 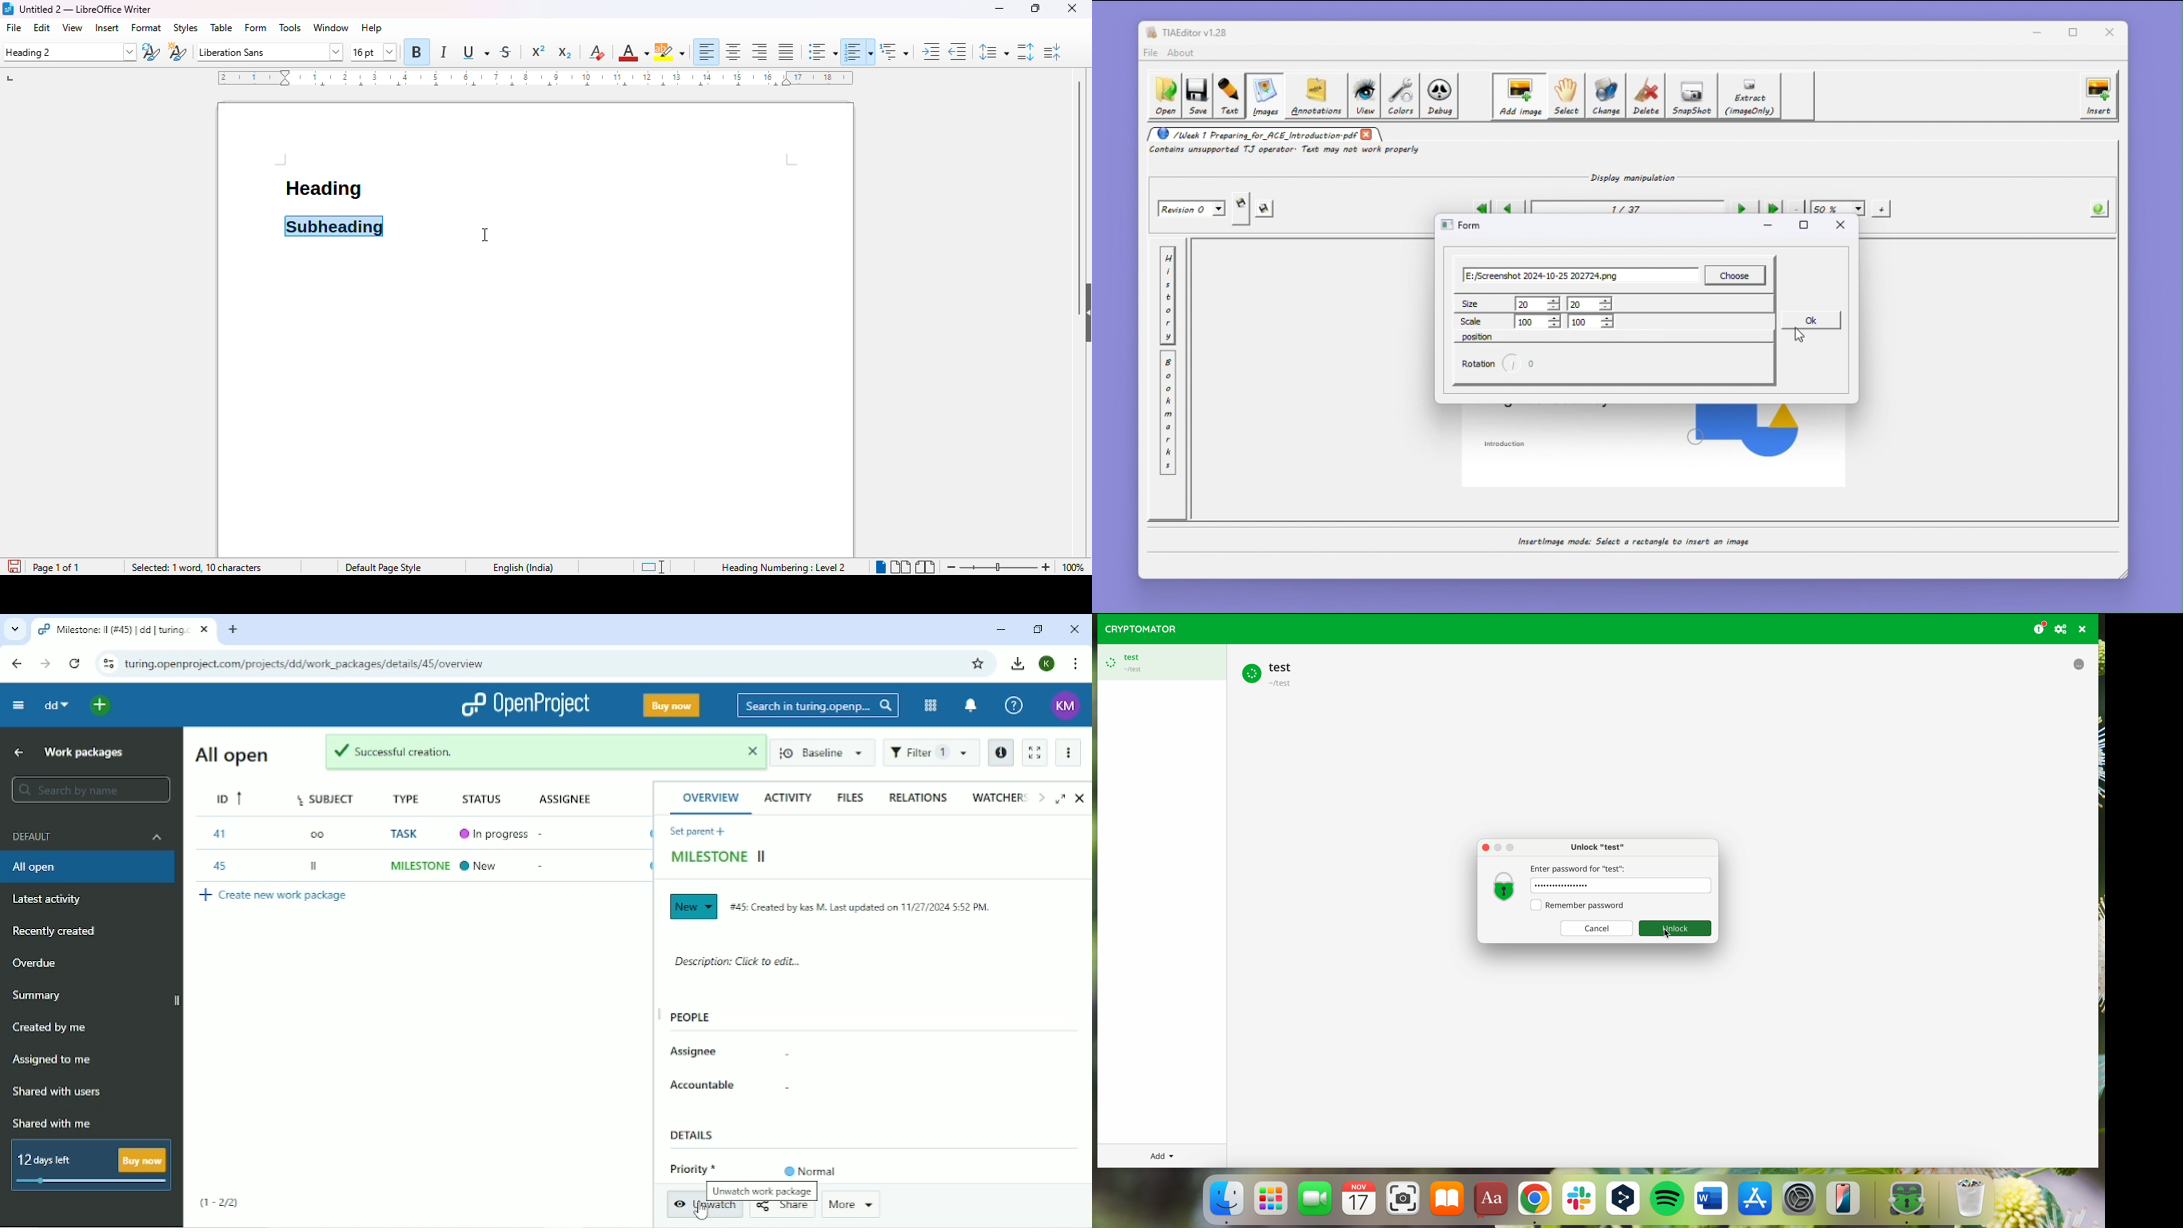 What do you see at coordinates (444, 51) in the screenshot?
I see `italic` at bounding box center [444, 51].